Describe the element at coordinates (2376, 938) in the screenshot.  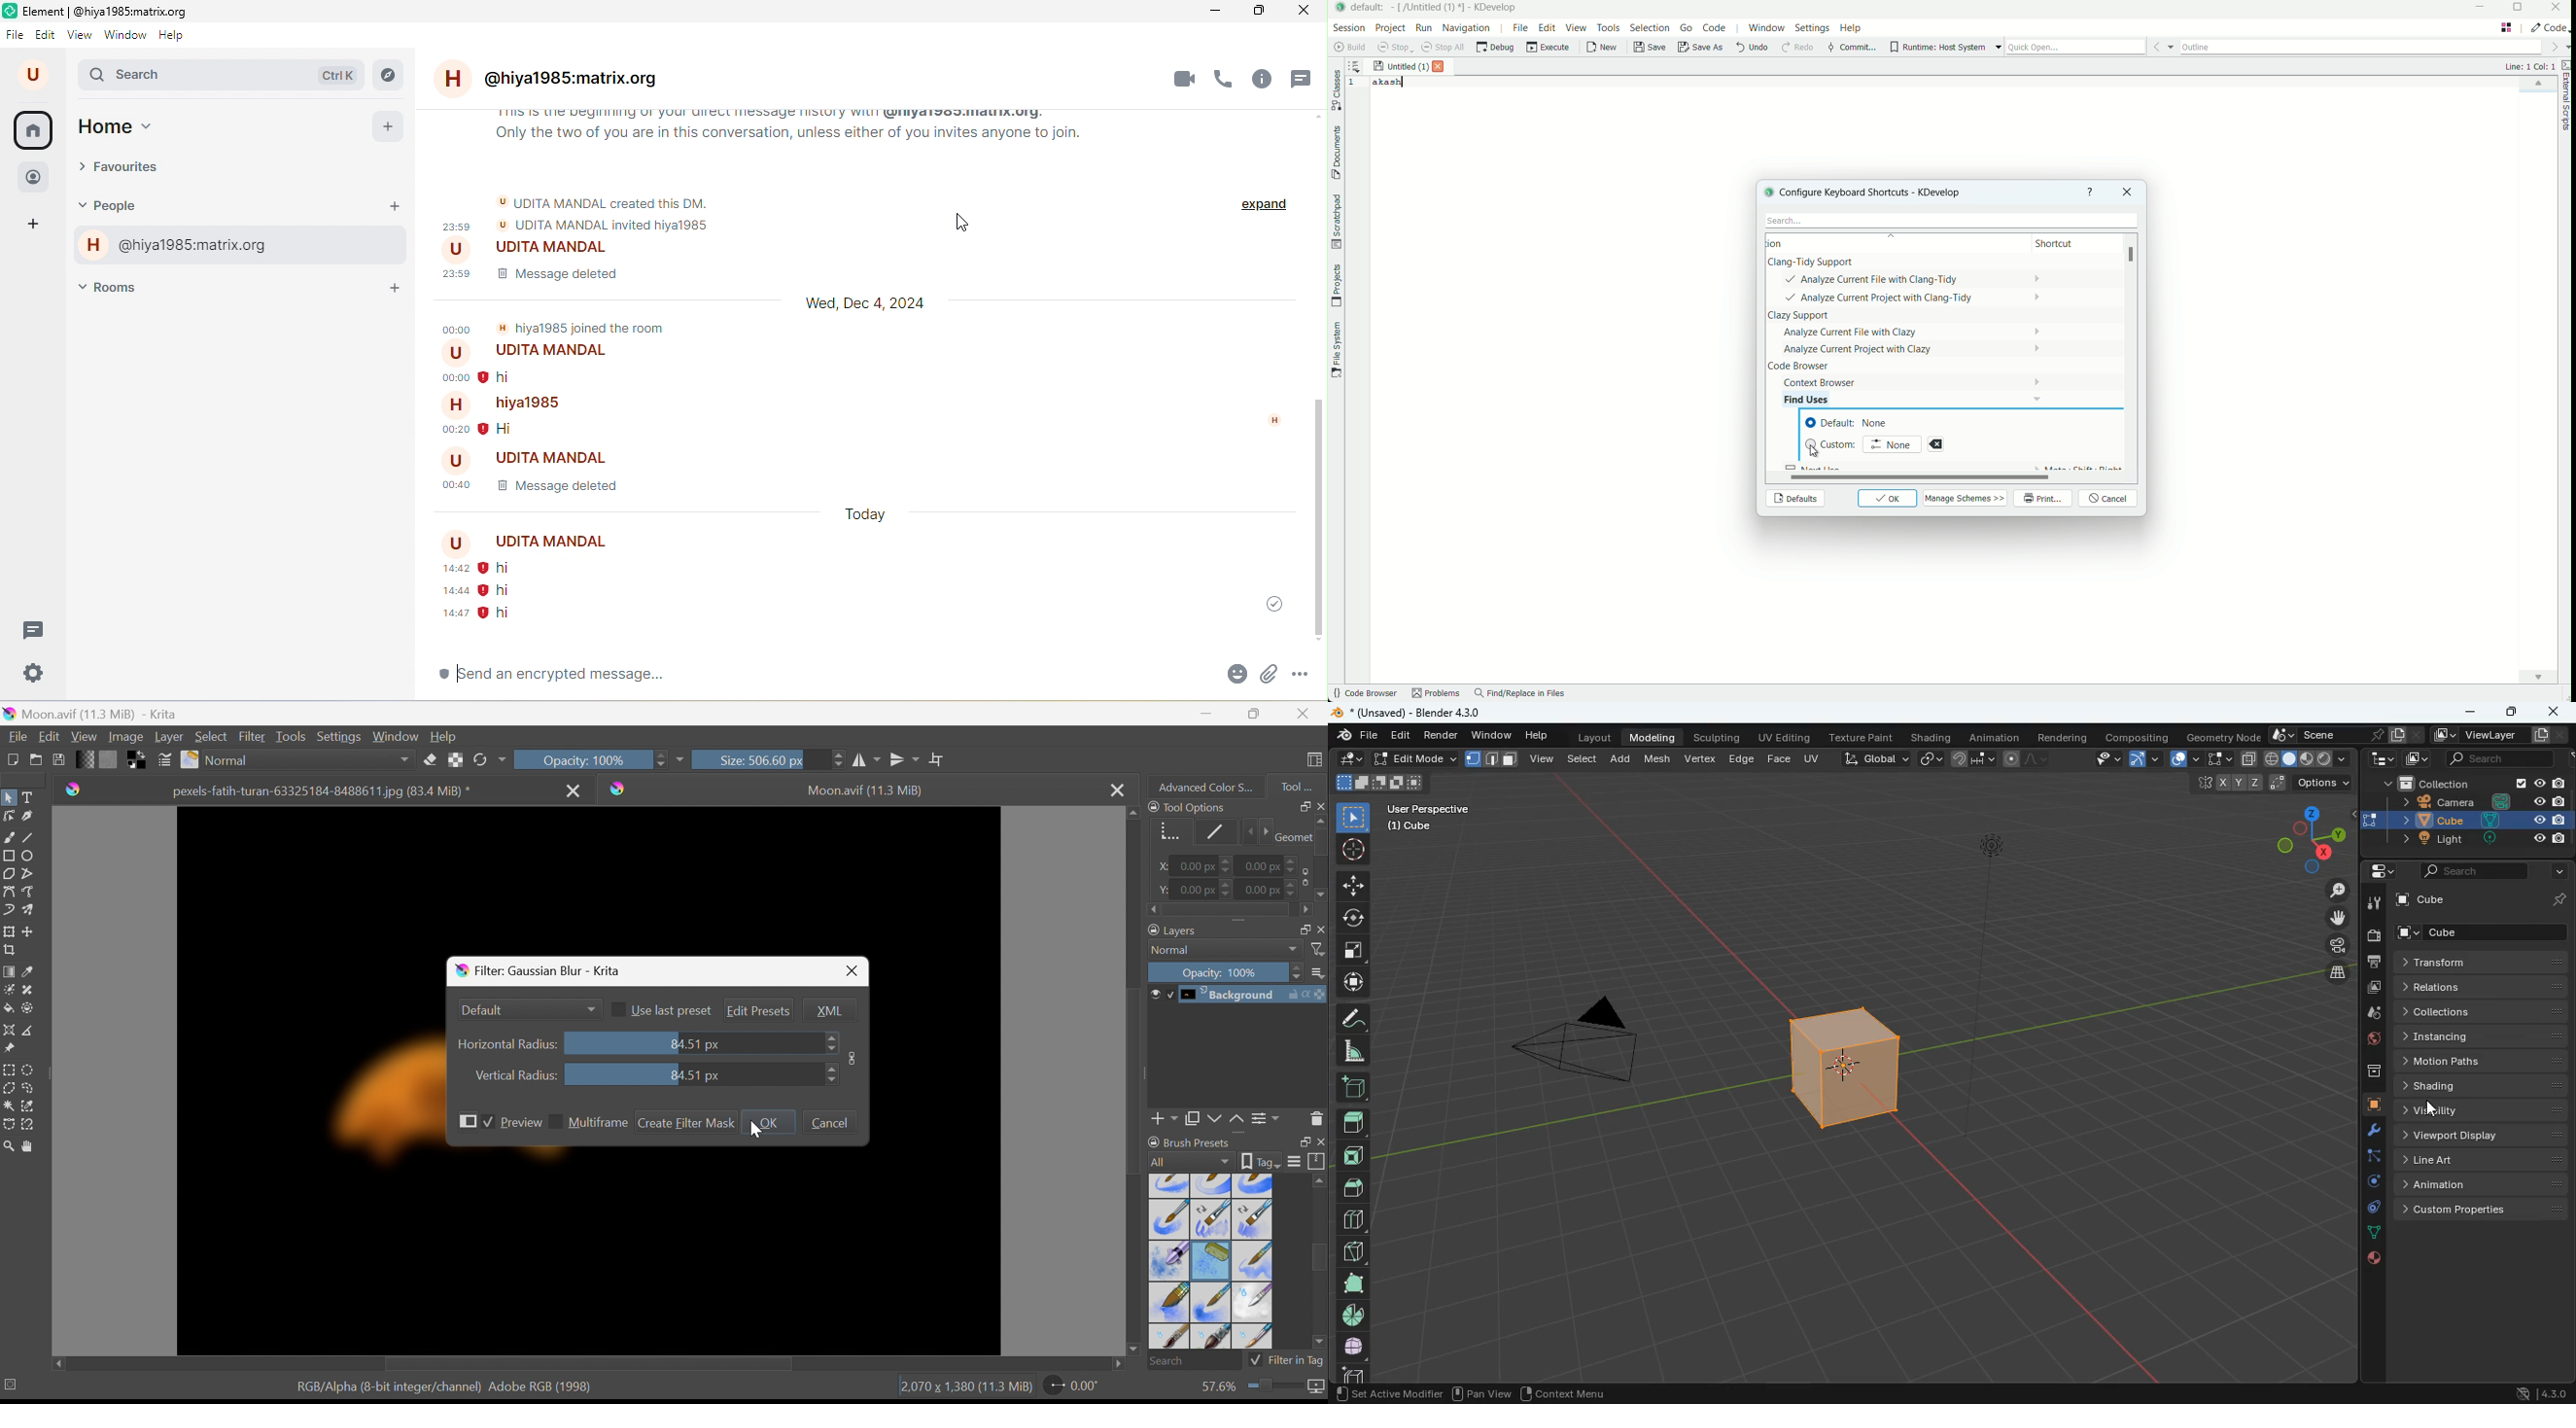
I see `camera` at that location.